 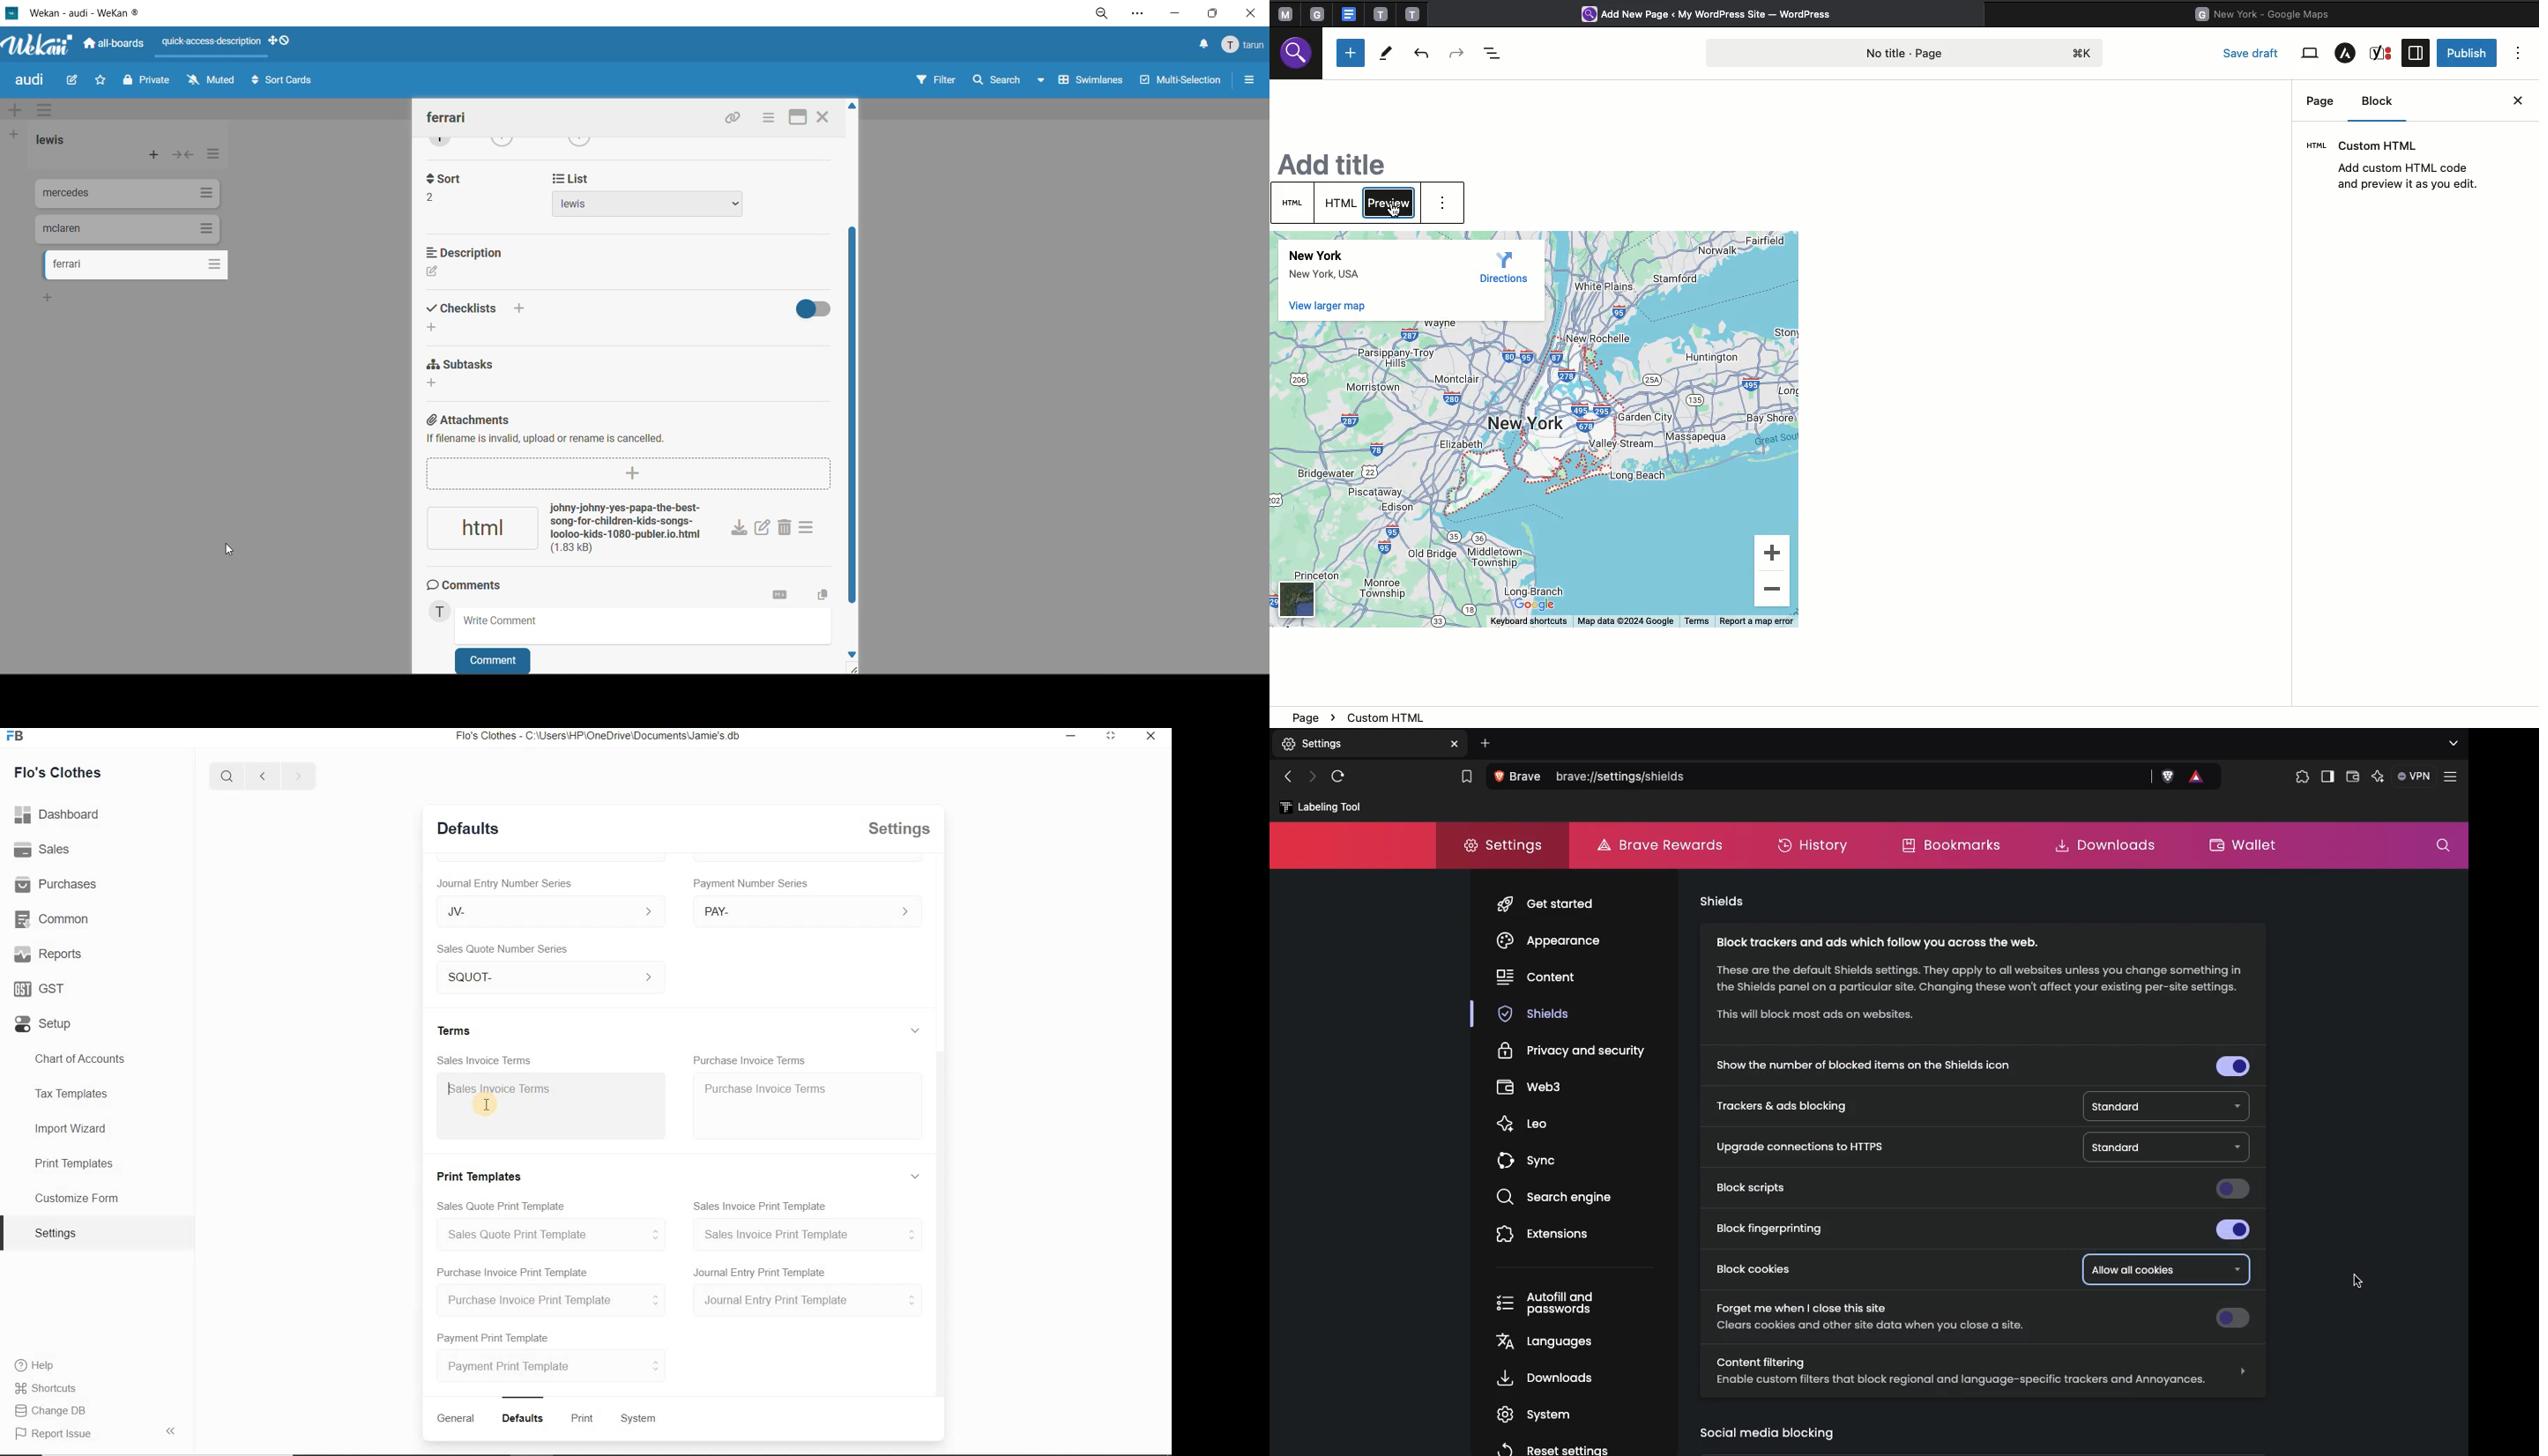 I want to click on SQUOT, so click(x=555, y=975).